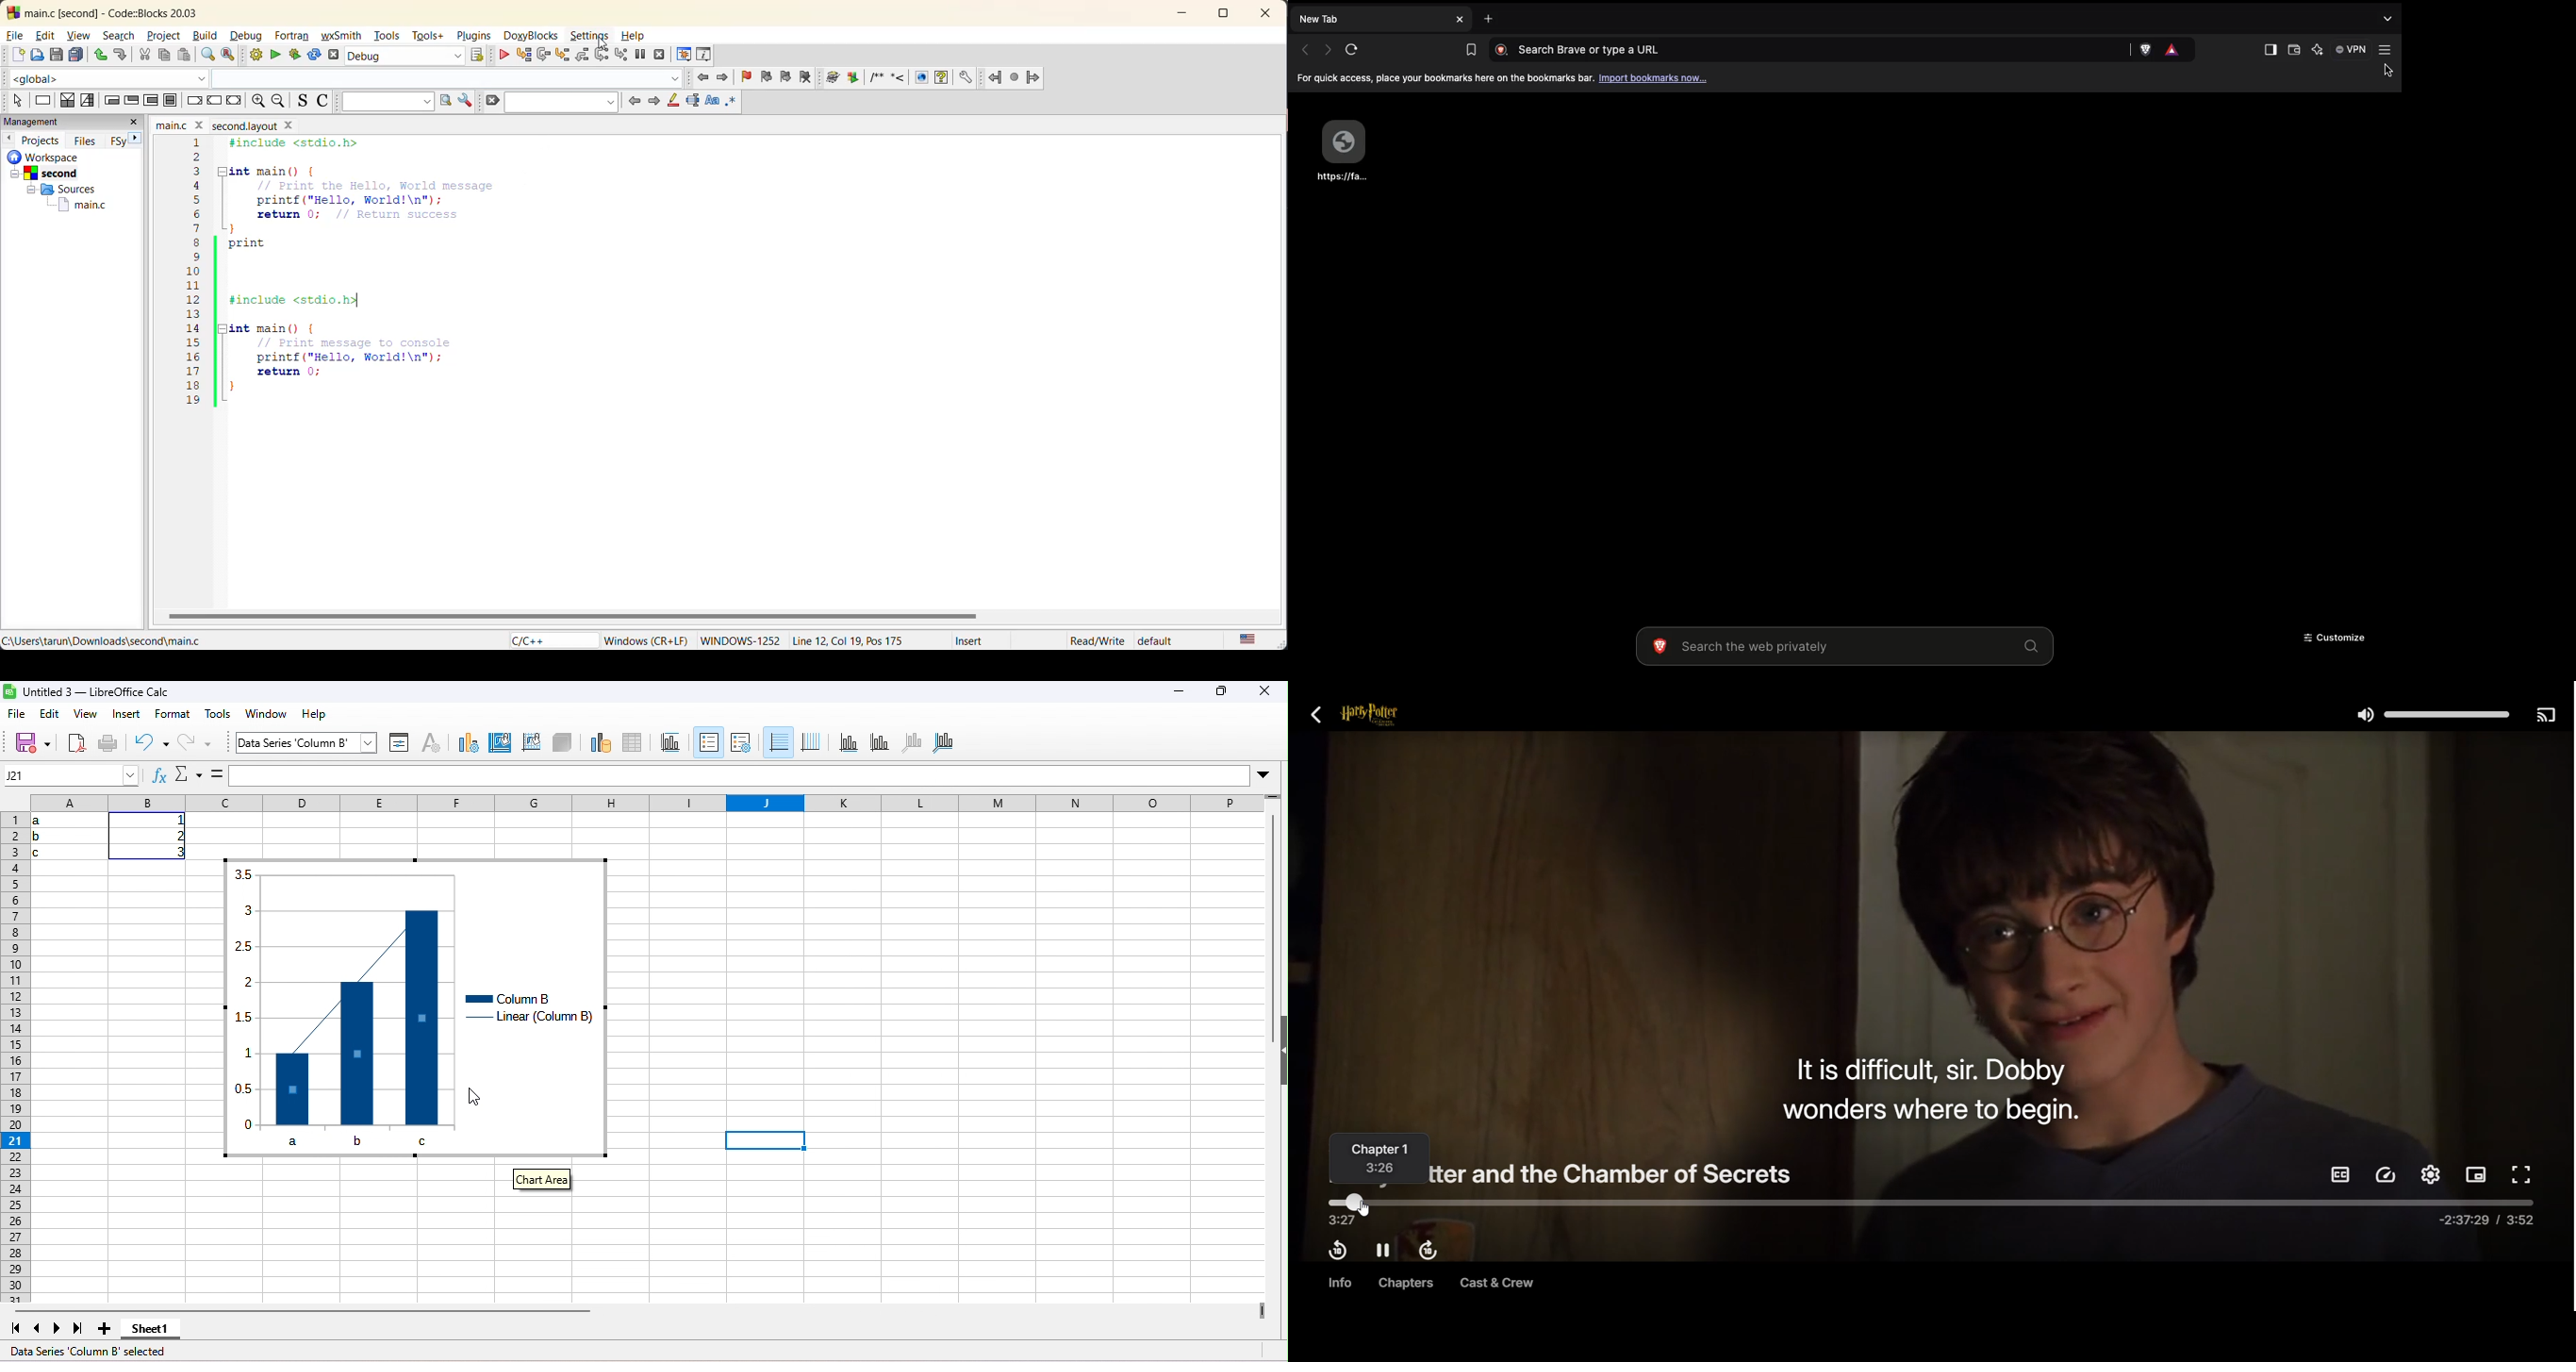  What do you see at coordinates (743, 76) in the screenshot?
I see `toggle bookmark` at bounding box center [743, 76].